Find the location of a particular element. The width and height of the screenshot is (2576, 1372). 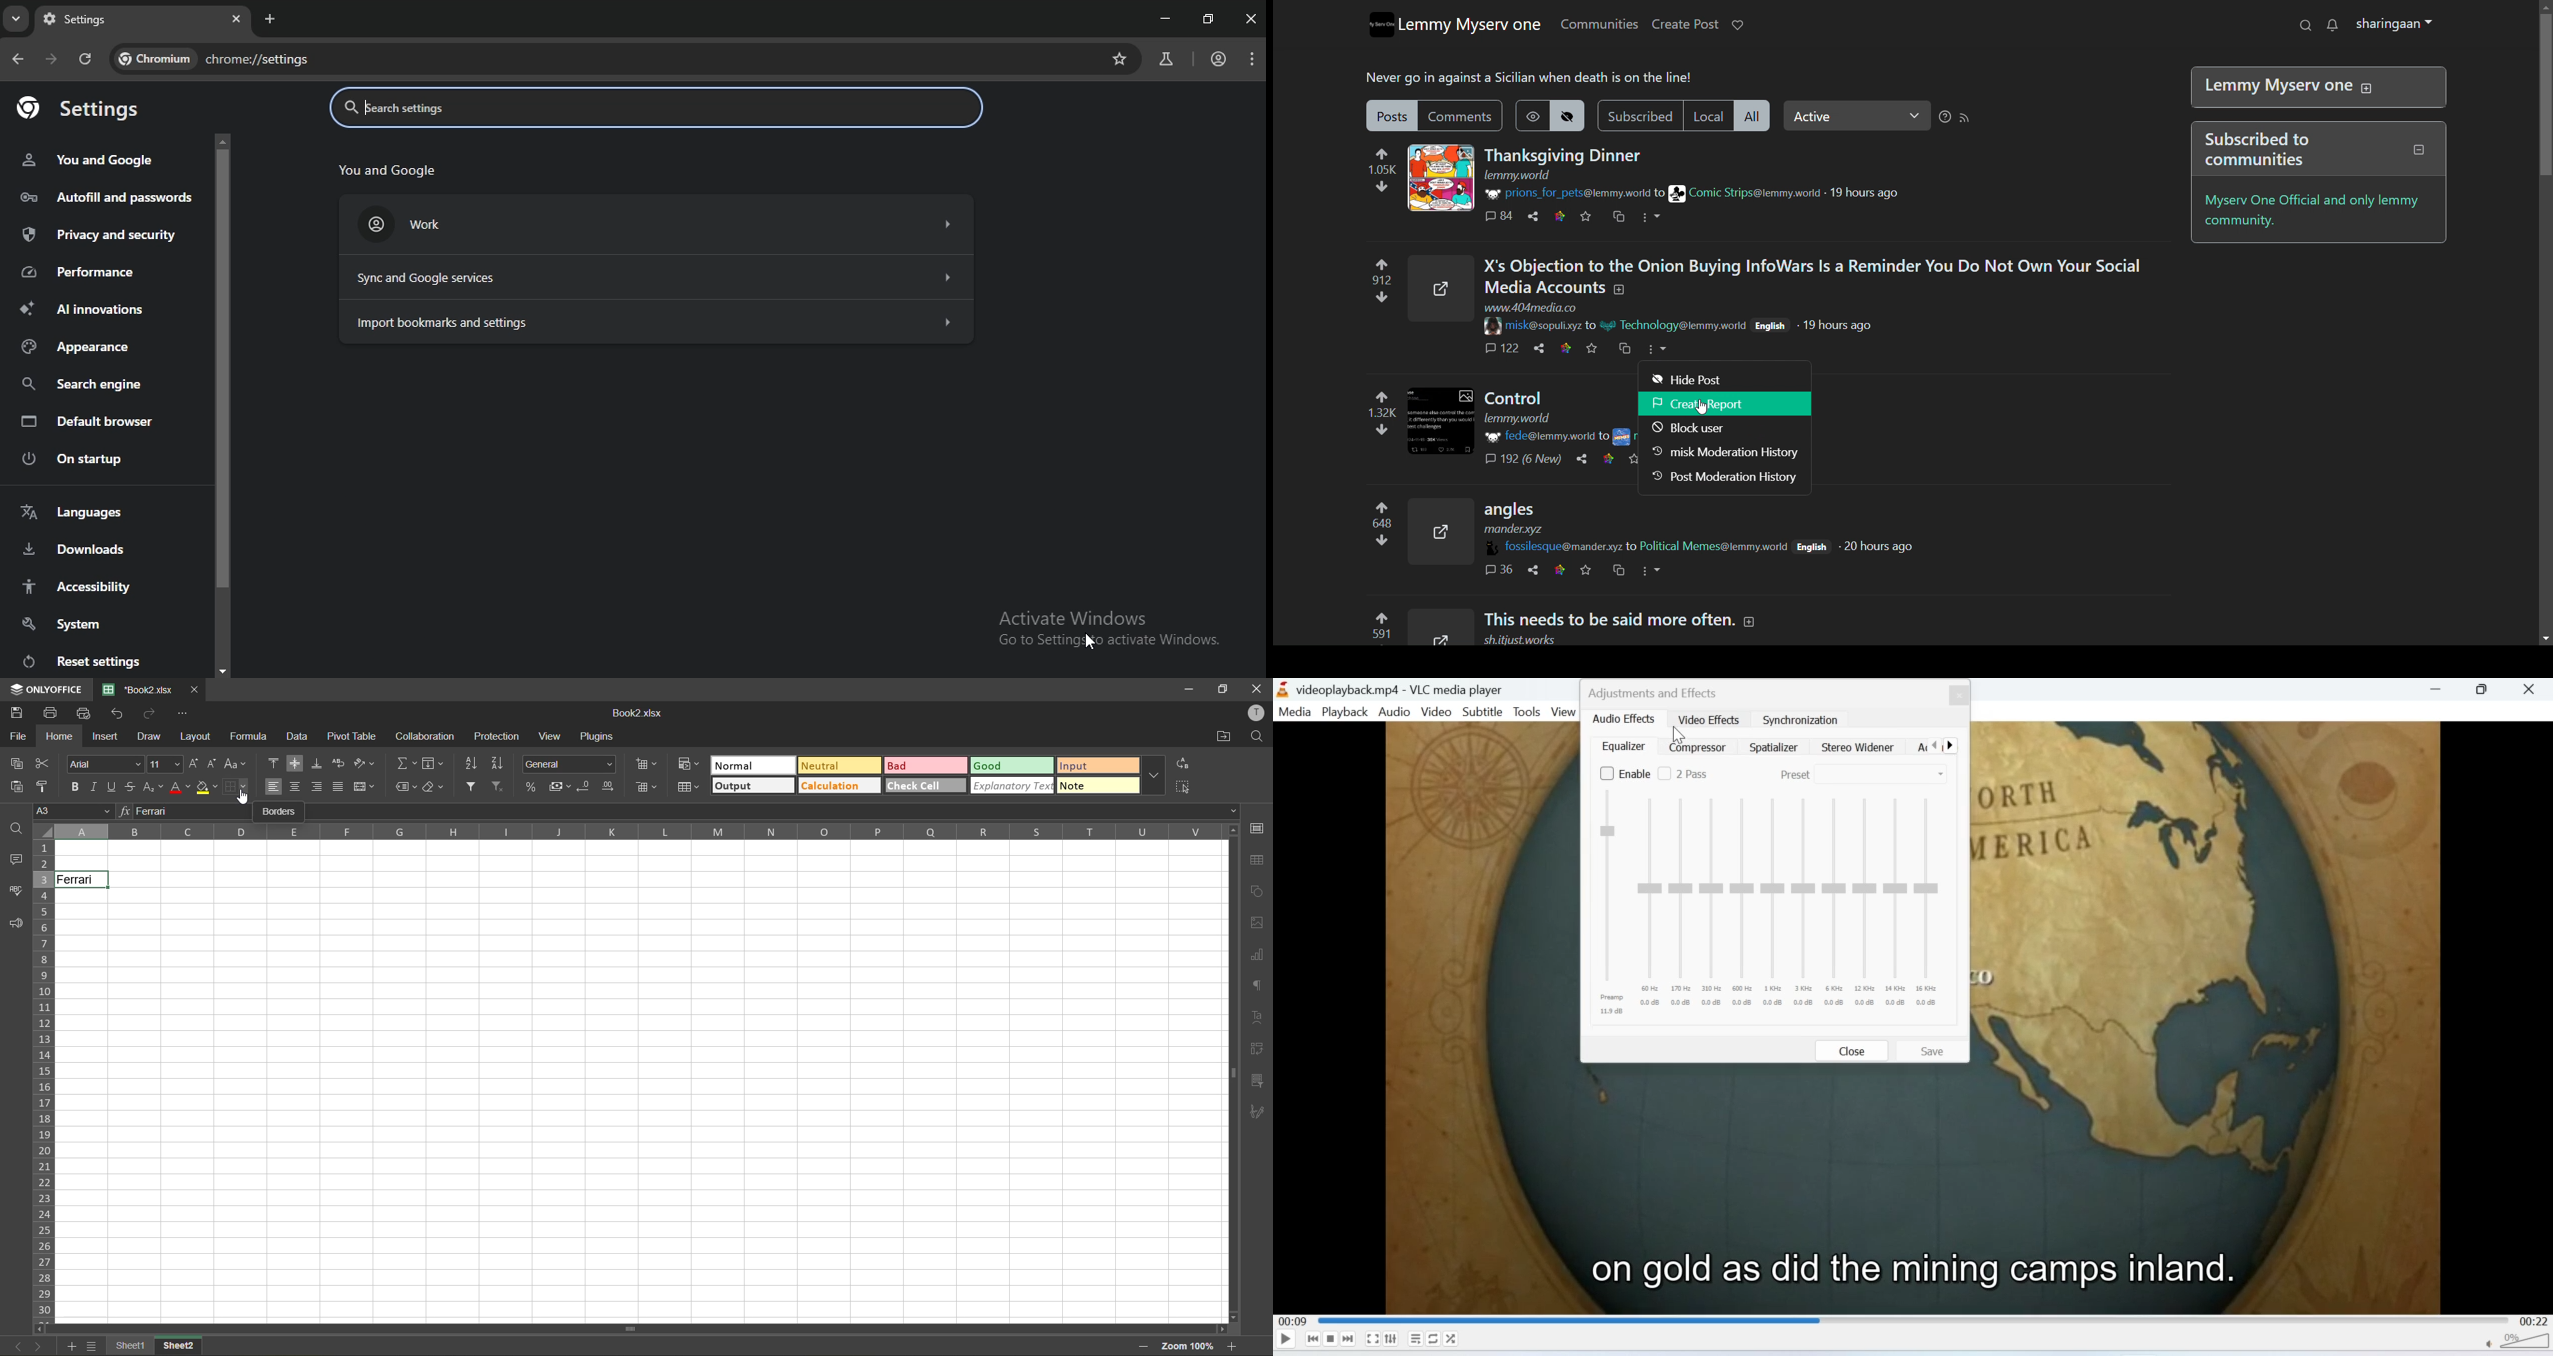

Scales is located at coordinates (1775, 903).